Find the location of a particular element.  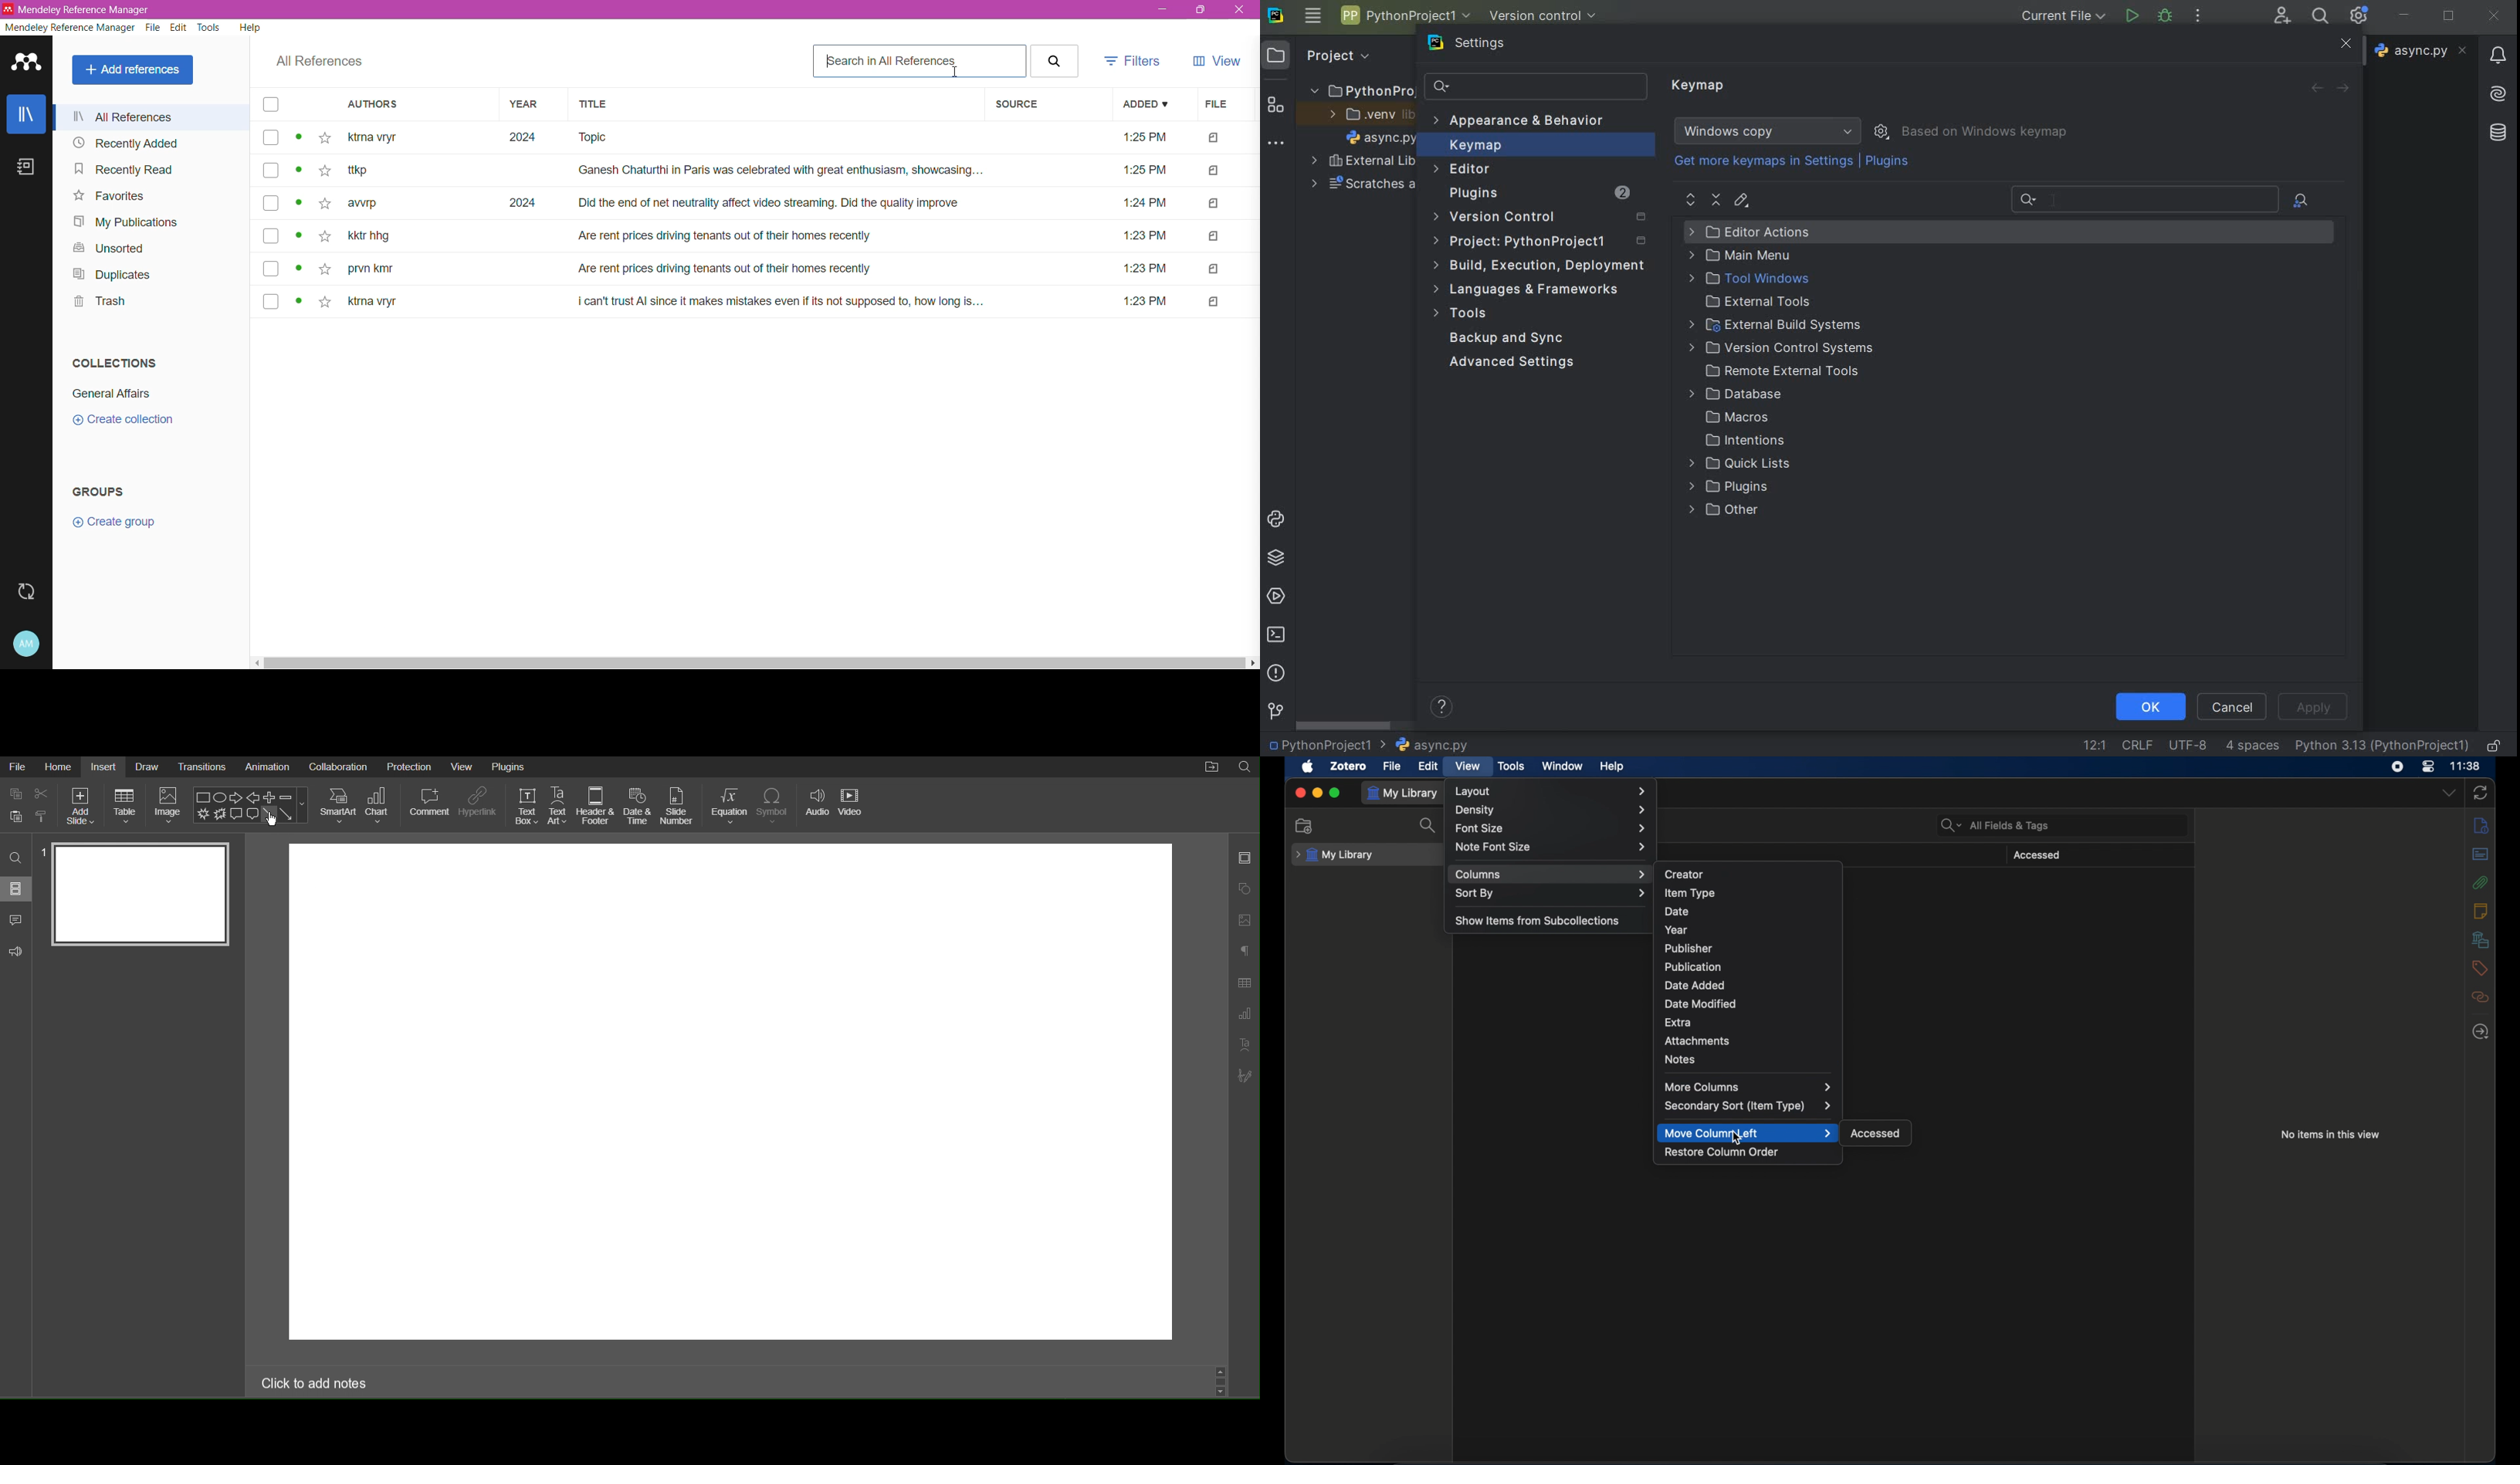

View is located at coordinates (1219, 60).